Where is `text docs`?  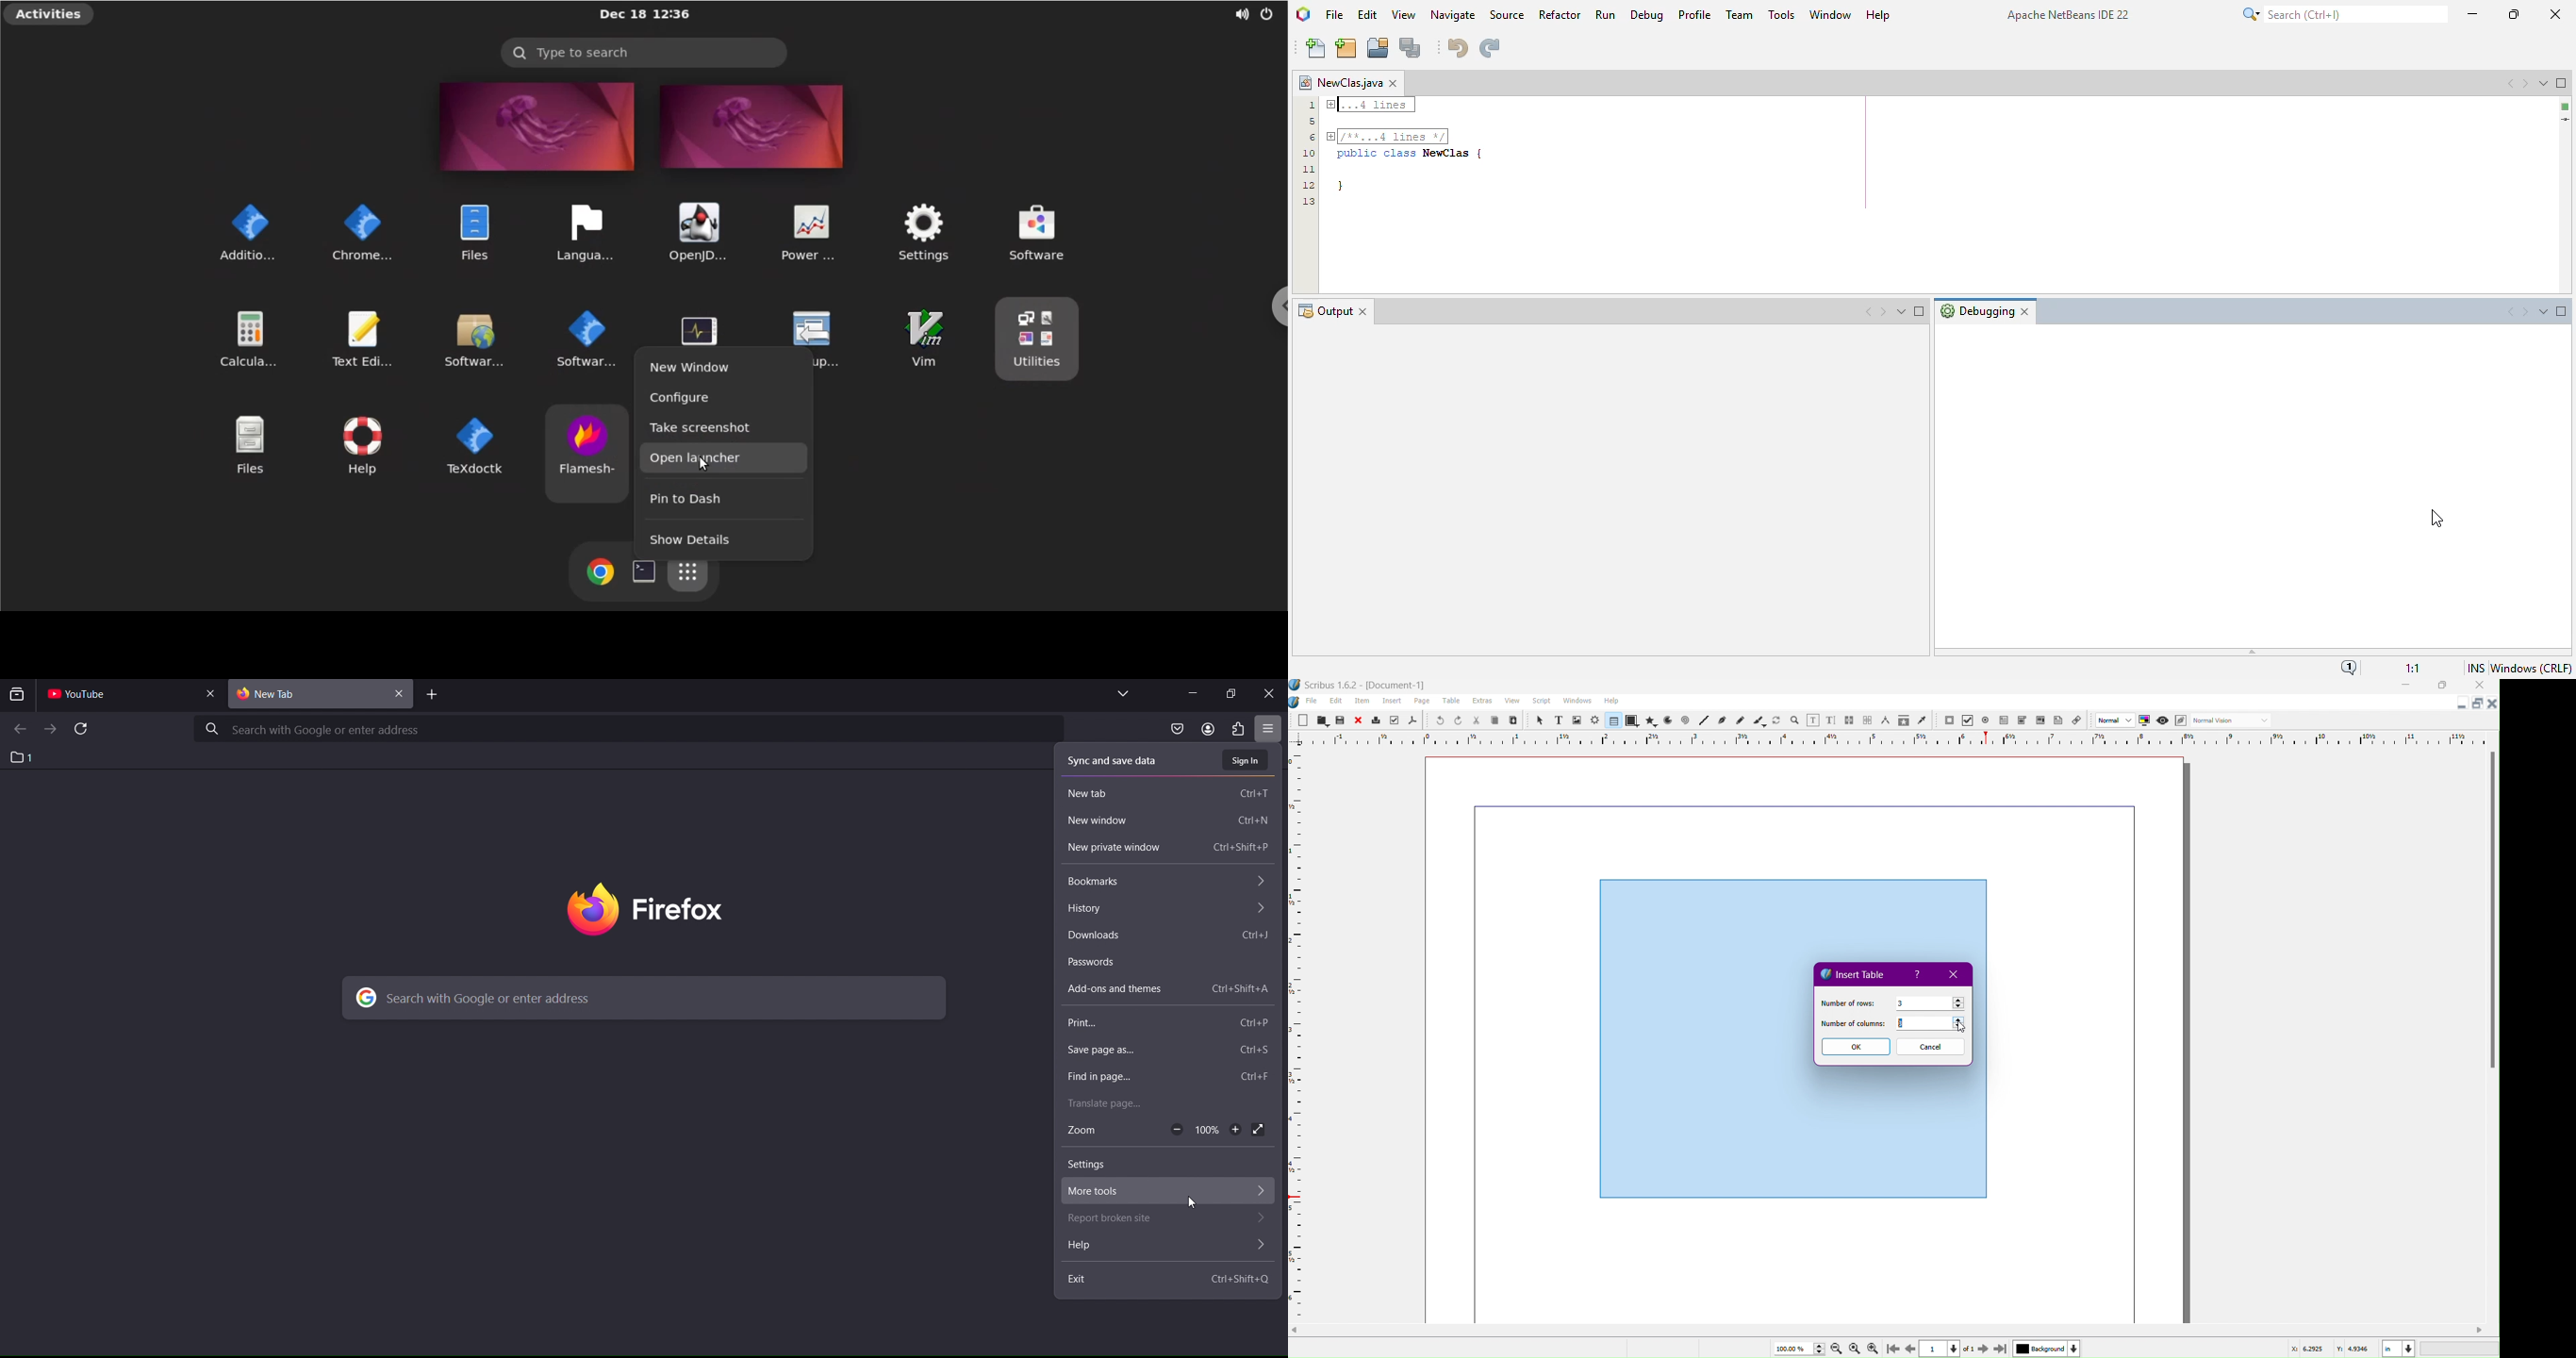 text docs is located at coordinates (472, 445).